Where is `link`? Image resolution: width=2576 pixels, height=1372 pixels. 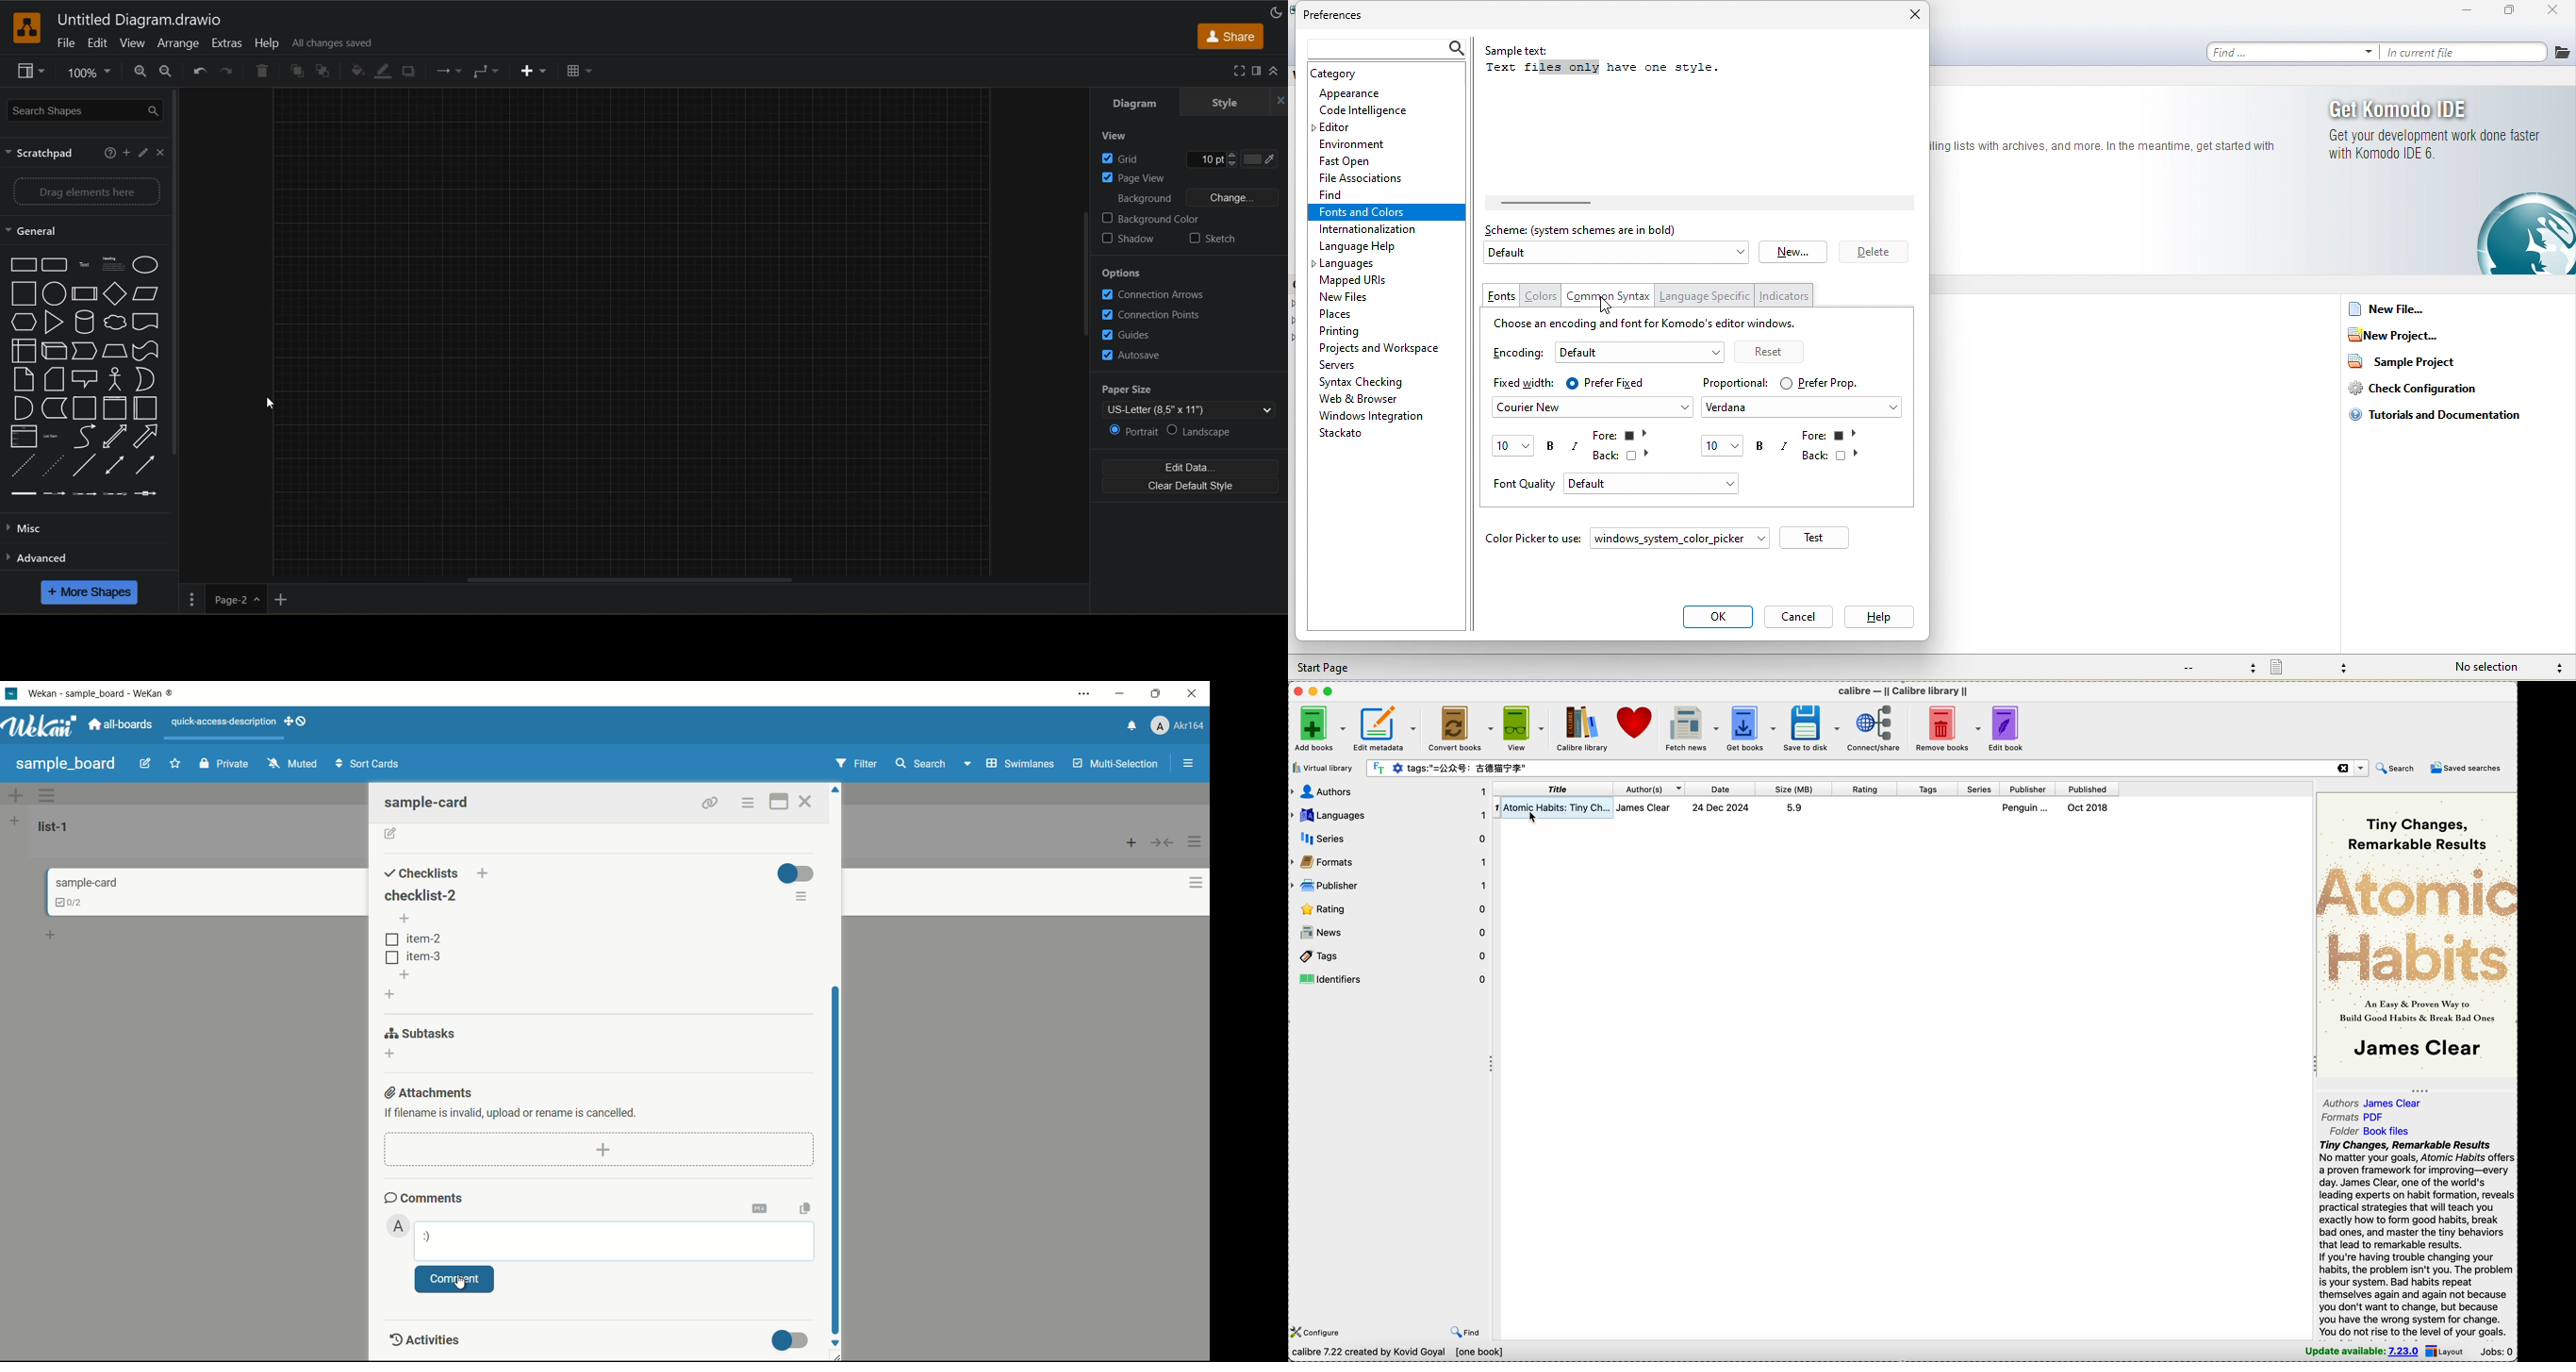 link is located at coordinates (707, 801).